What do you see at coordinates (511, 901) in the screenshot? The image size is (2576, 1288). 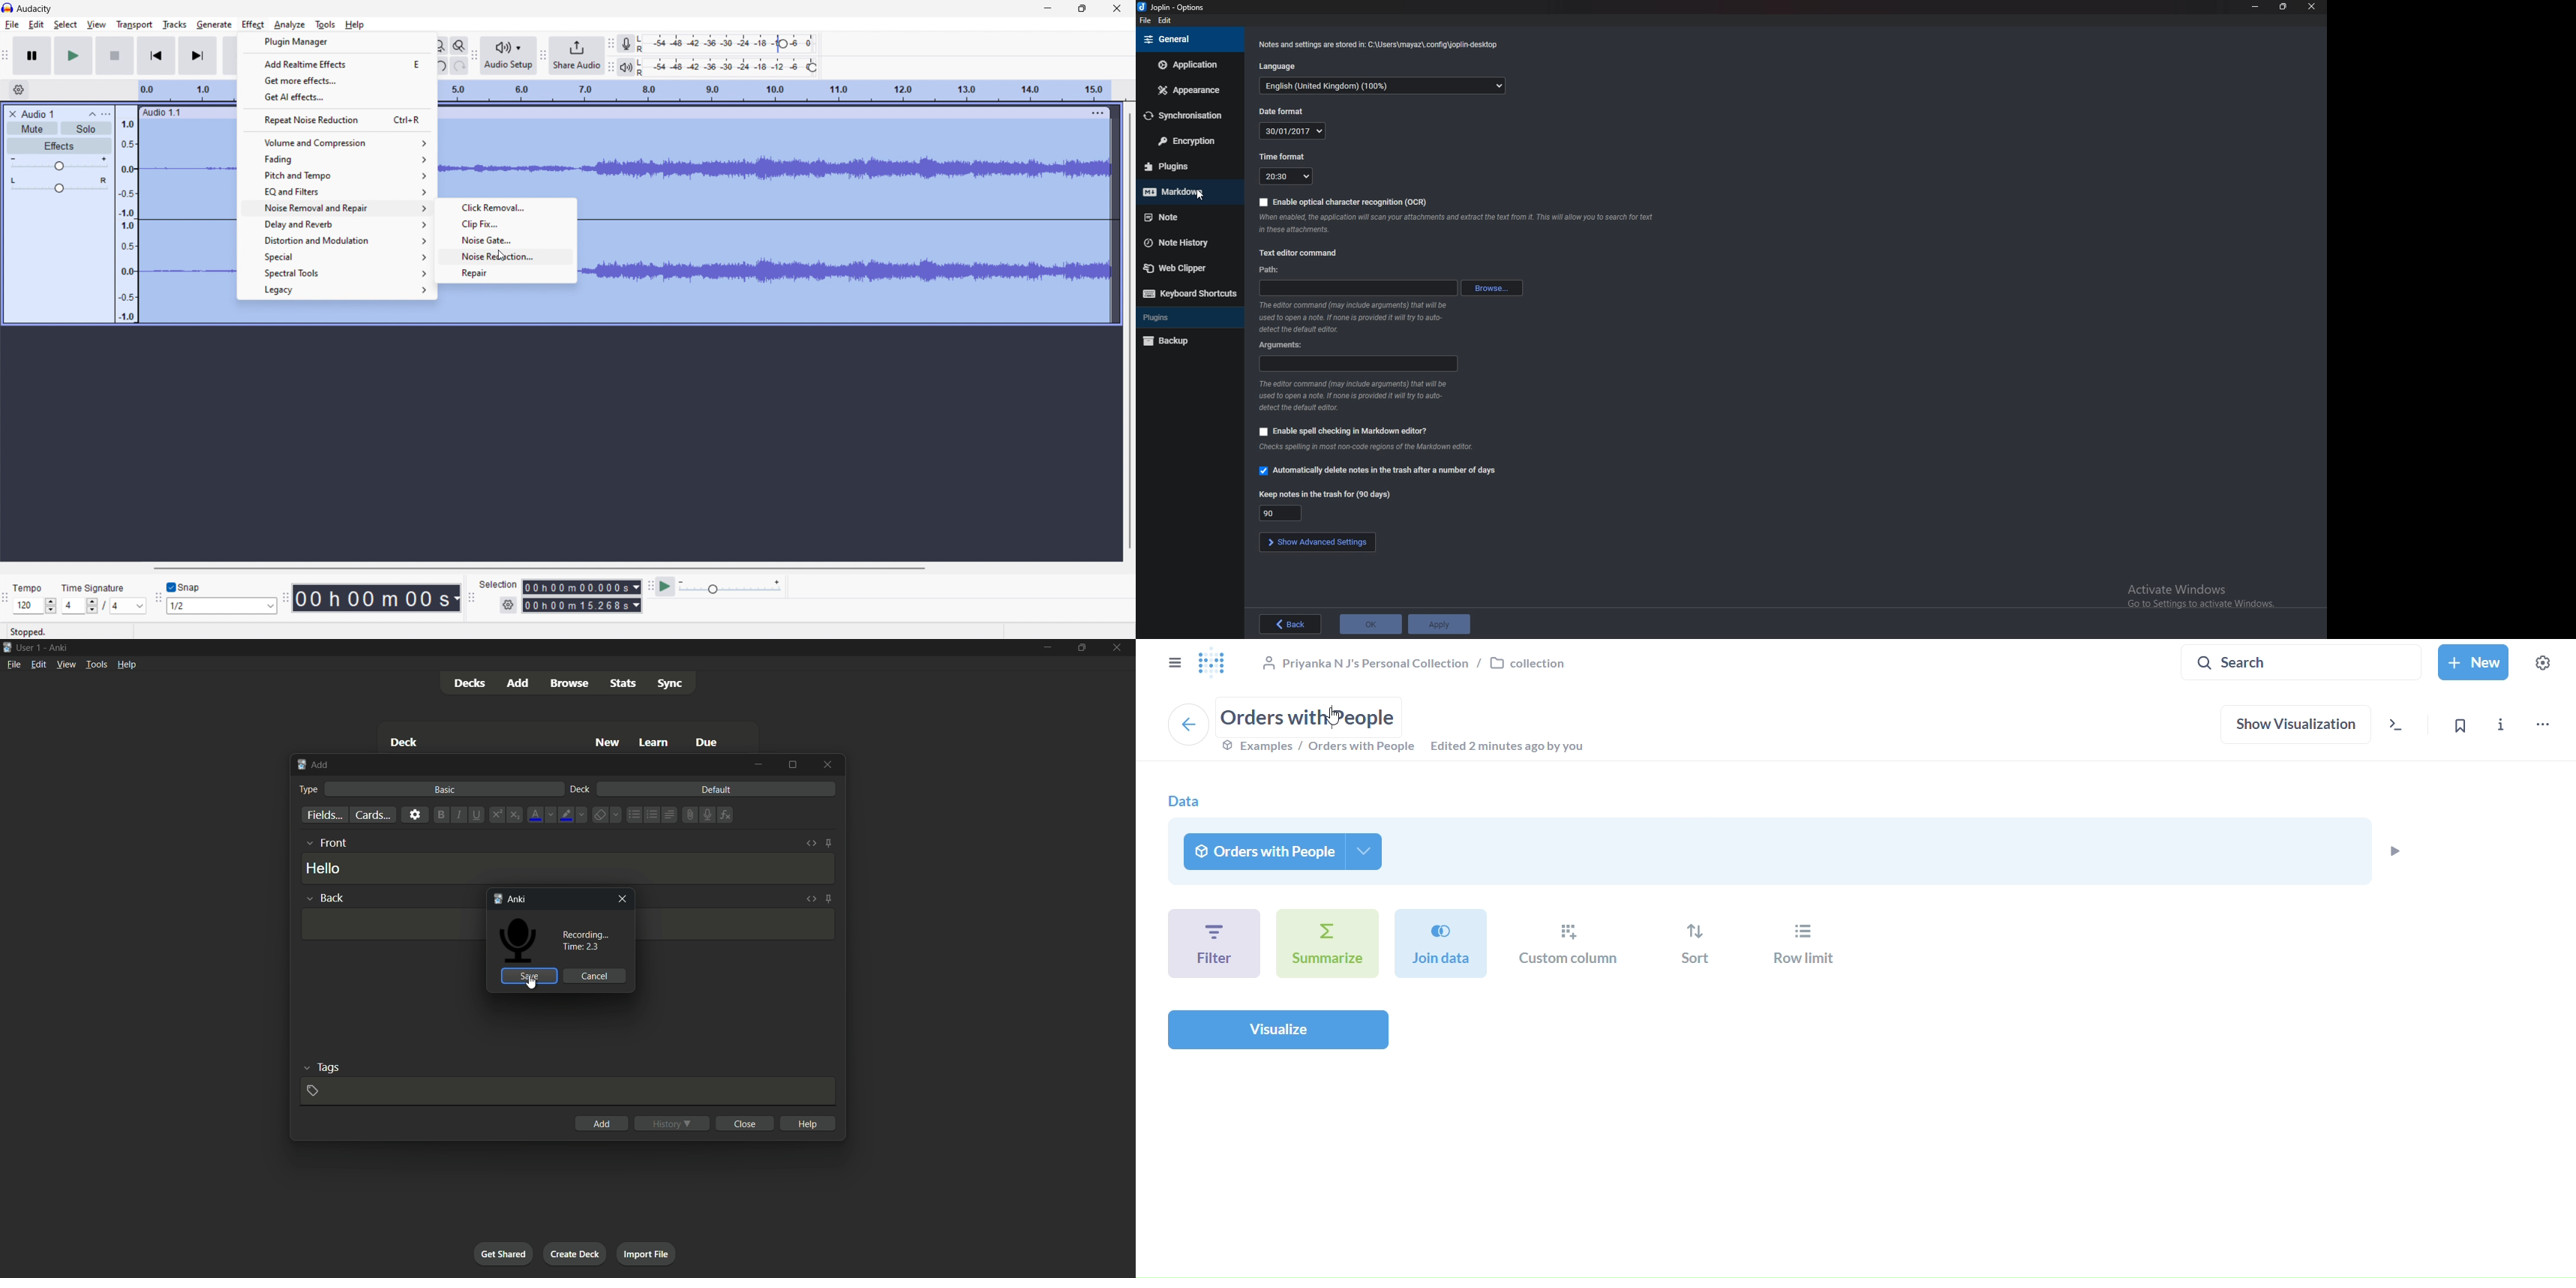 I see `anki` at bounding box center [511, 901].